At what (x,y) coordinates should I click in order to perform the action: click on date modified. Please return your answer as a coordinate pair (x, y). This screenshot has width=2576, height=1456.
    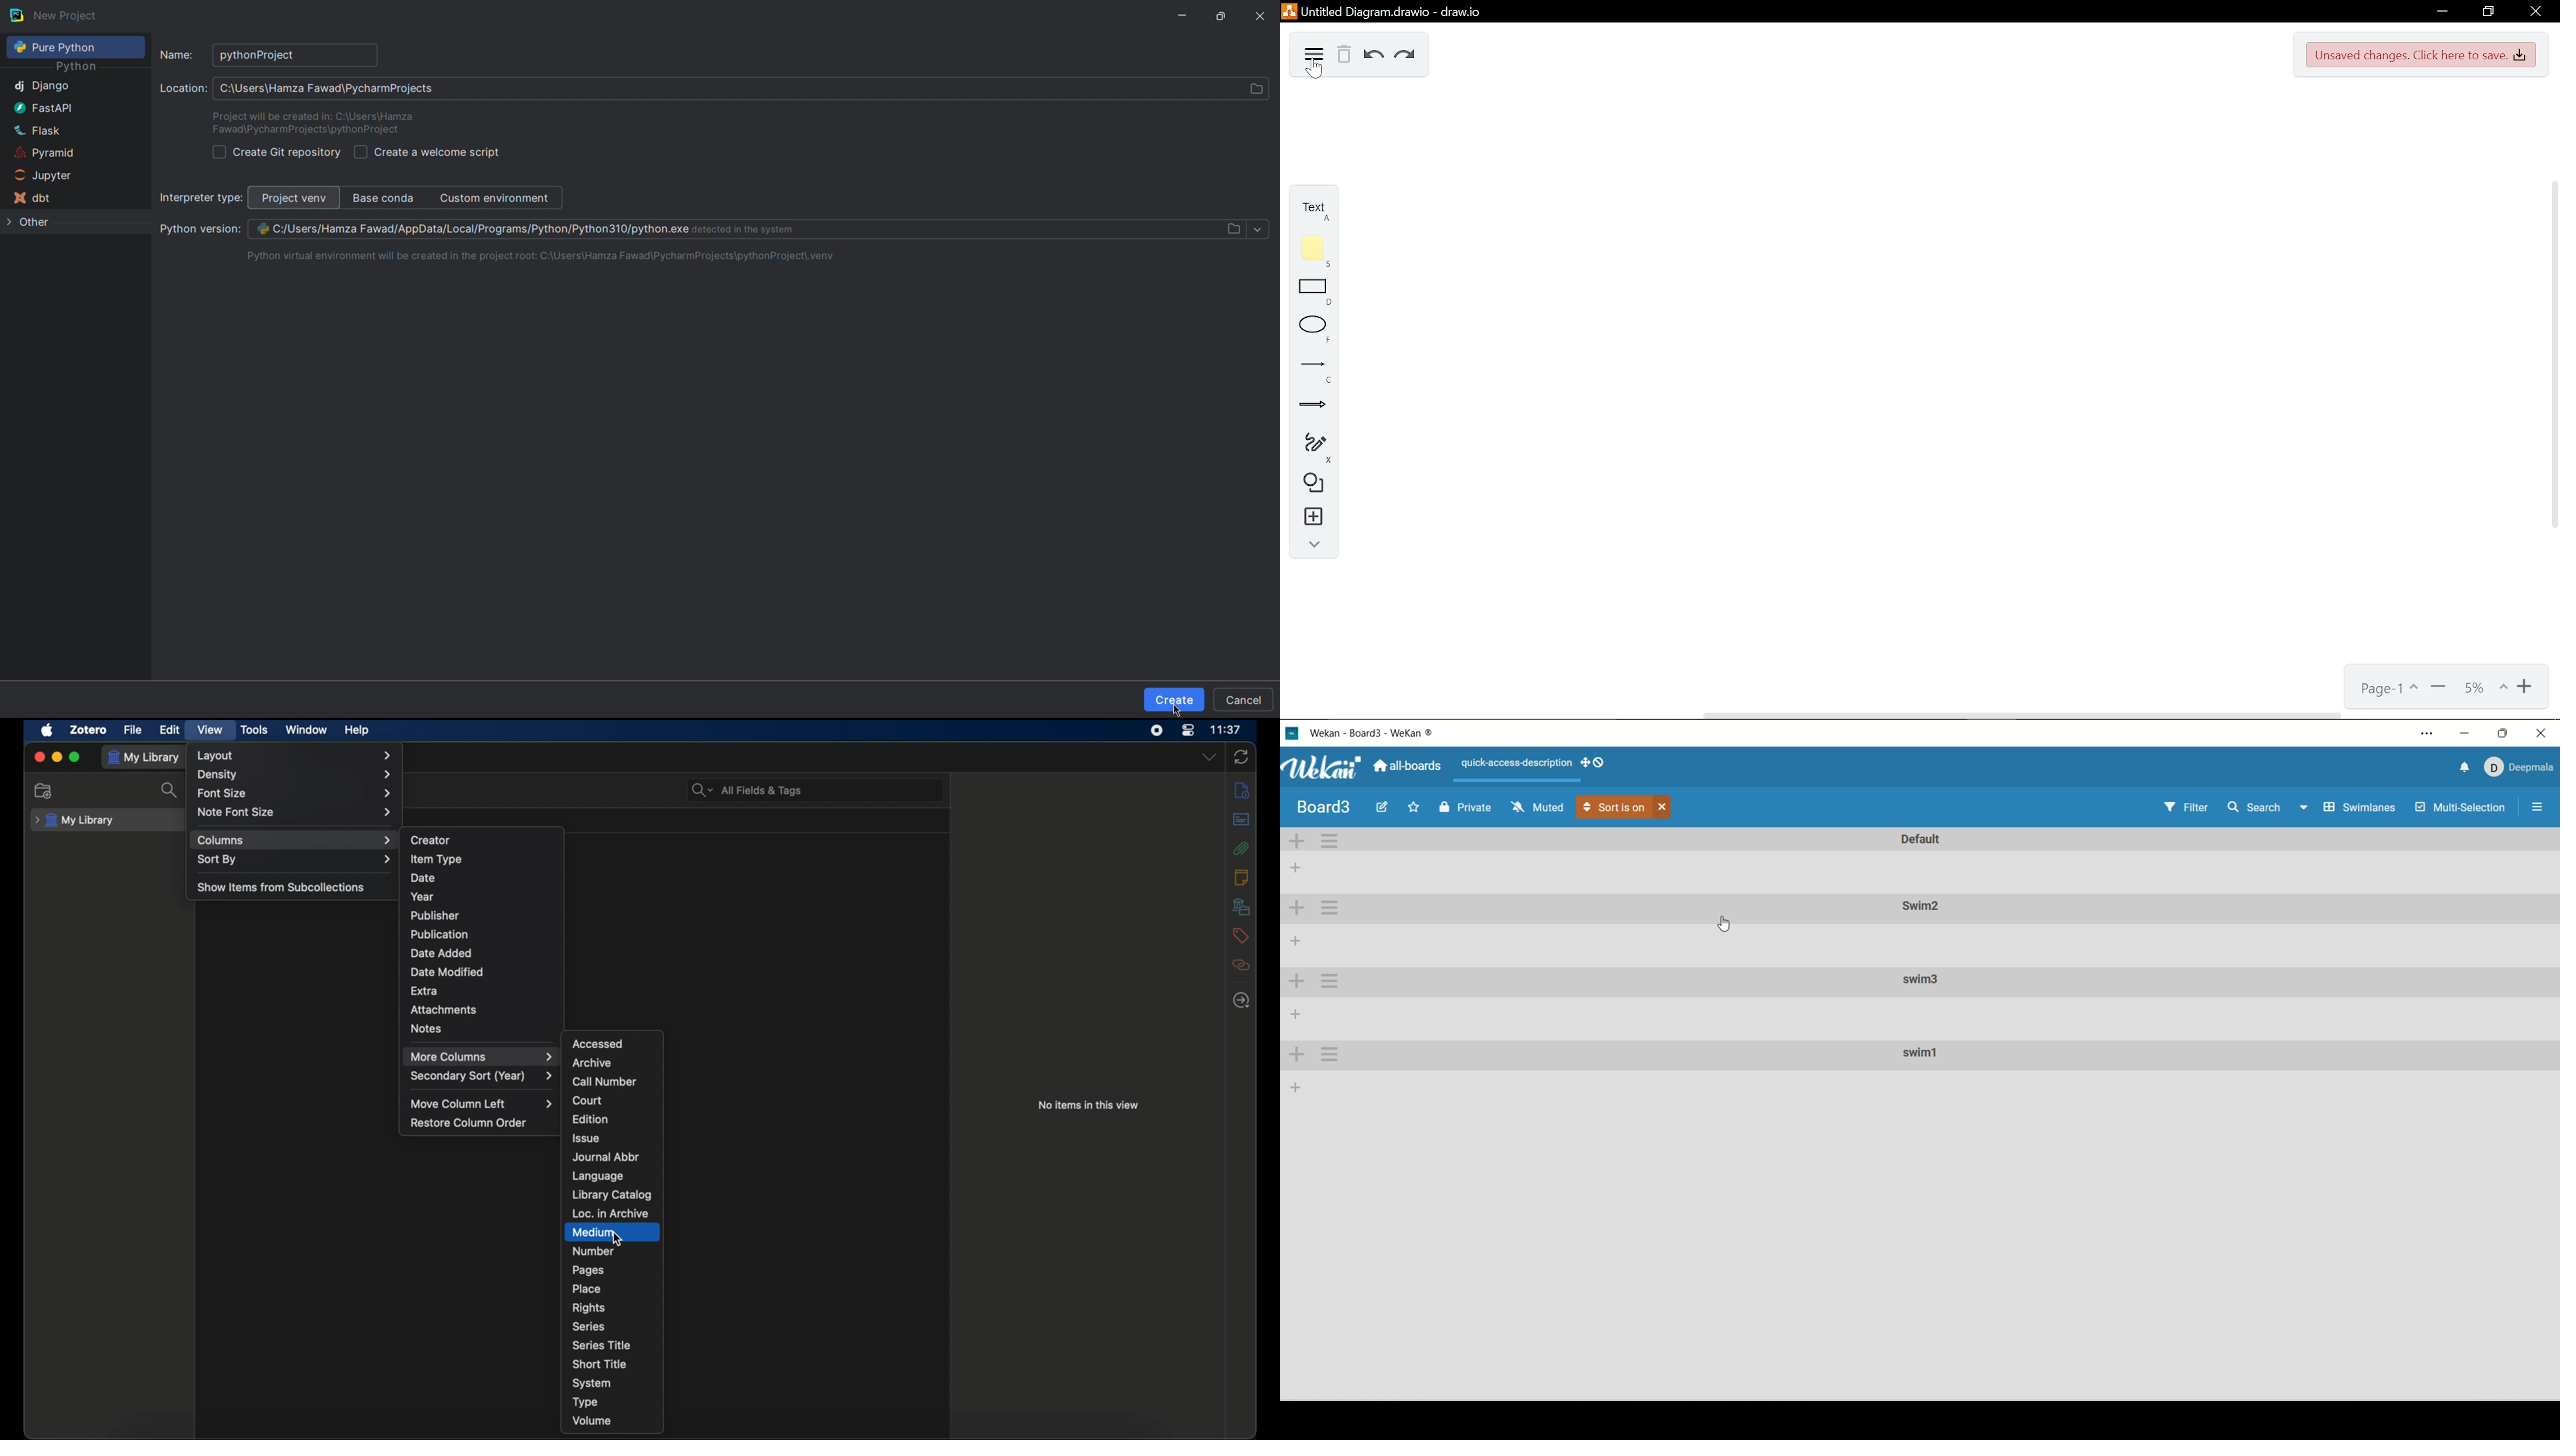
    Looking at the image, I should click on (447, 971).